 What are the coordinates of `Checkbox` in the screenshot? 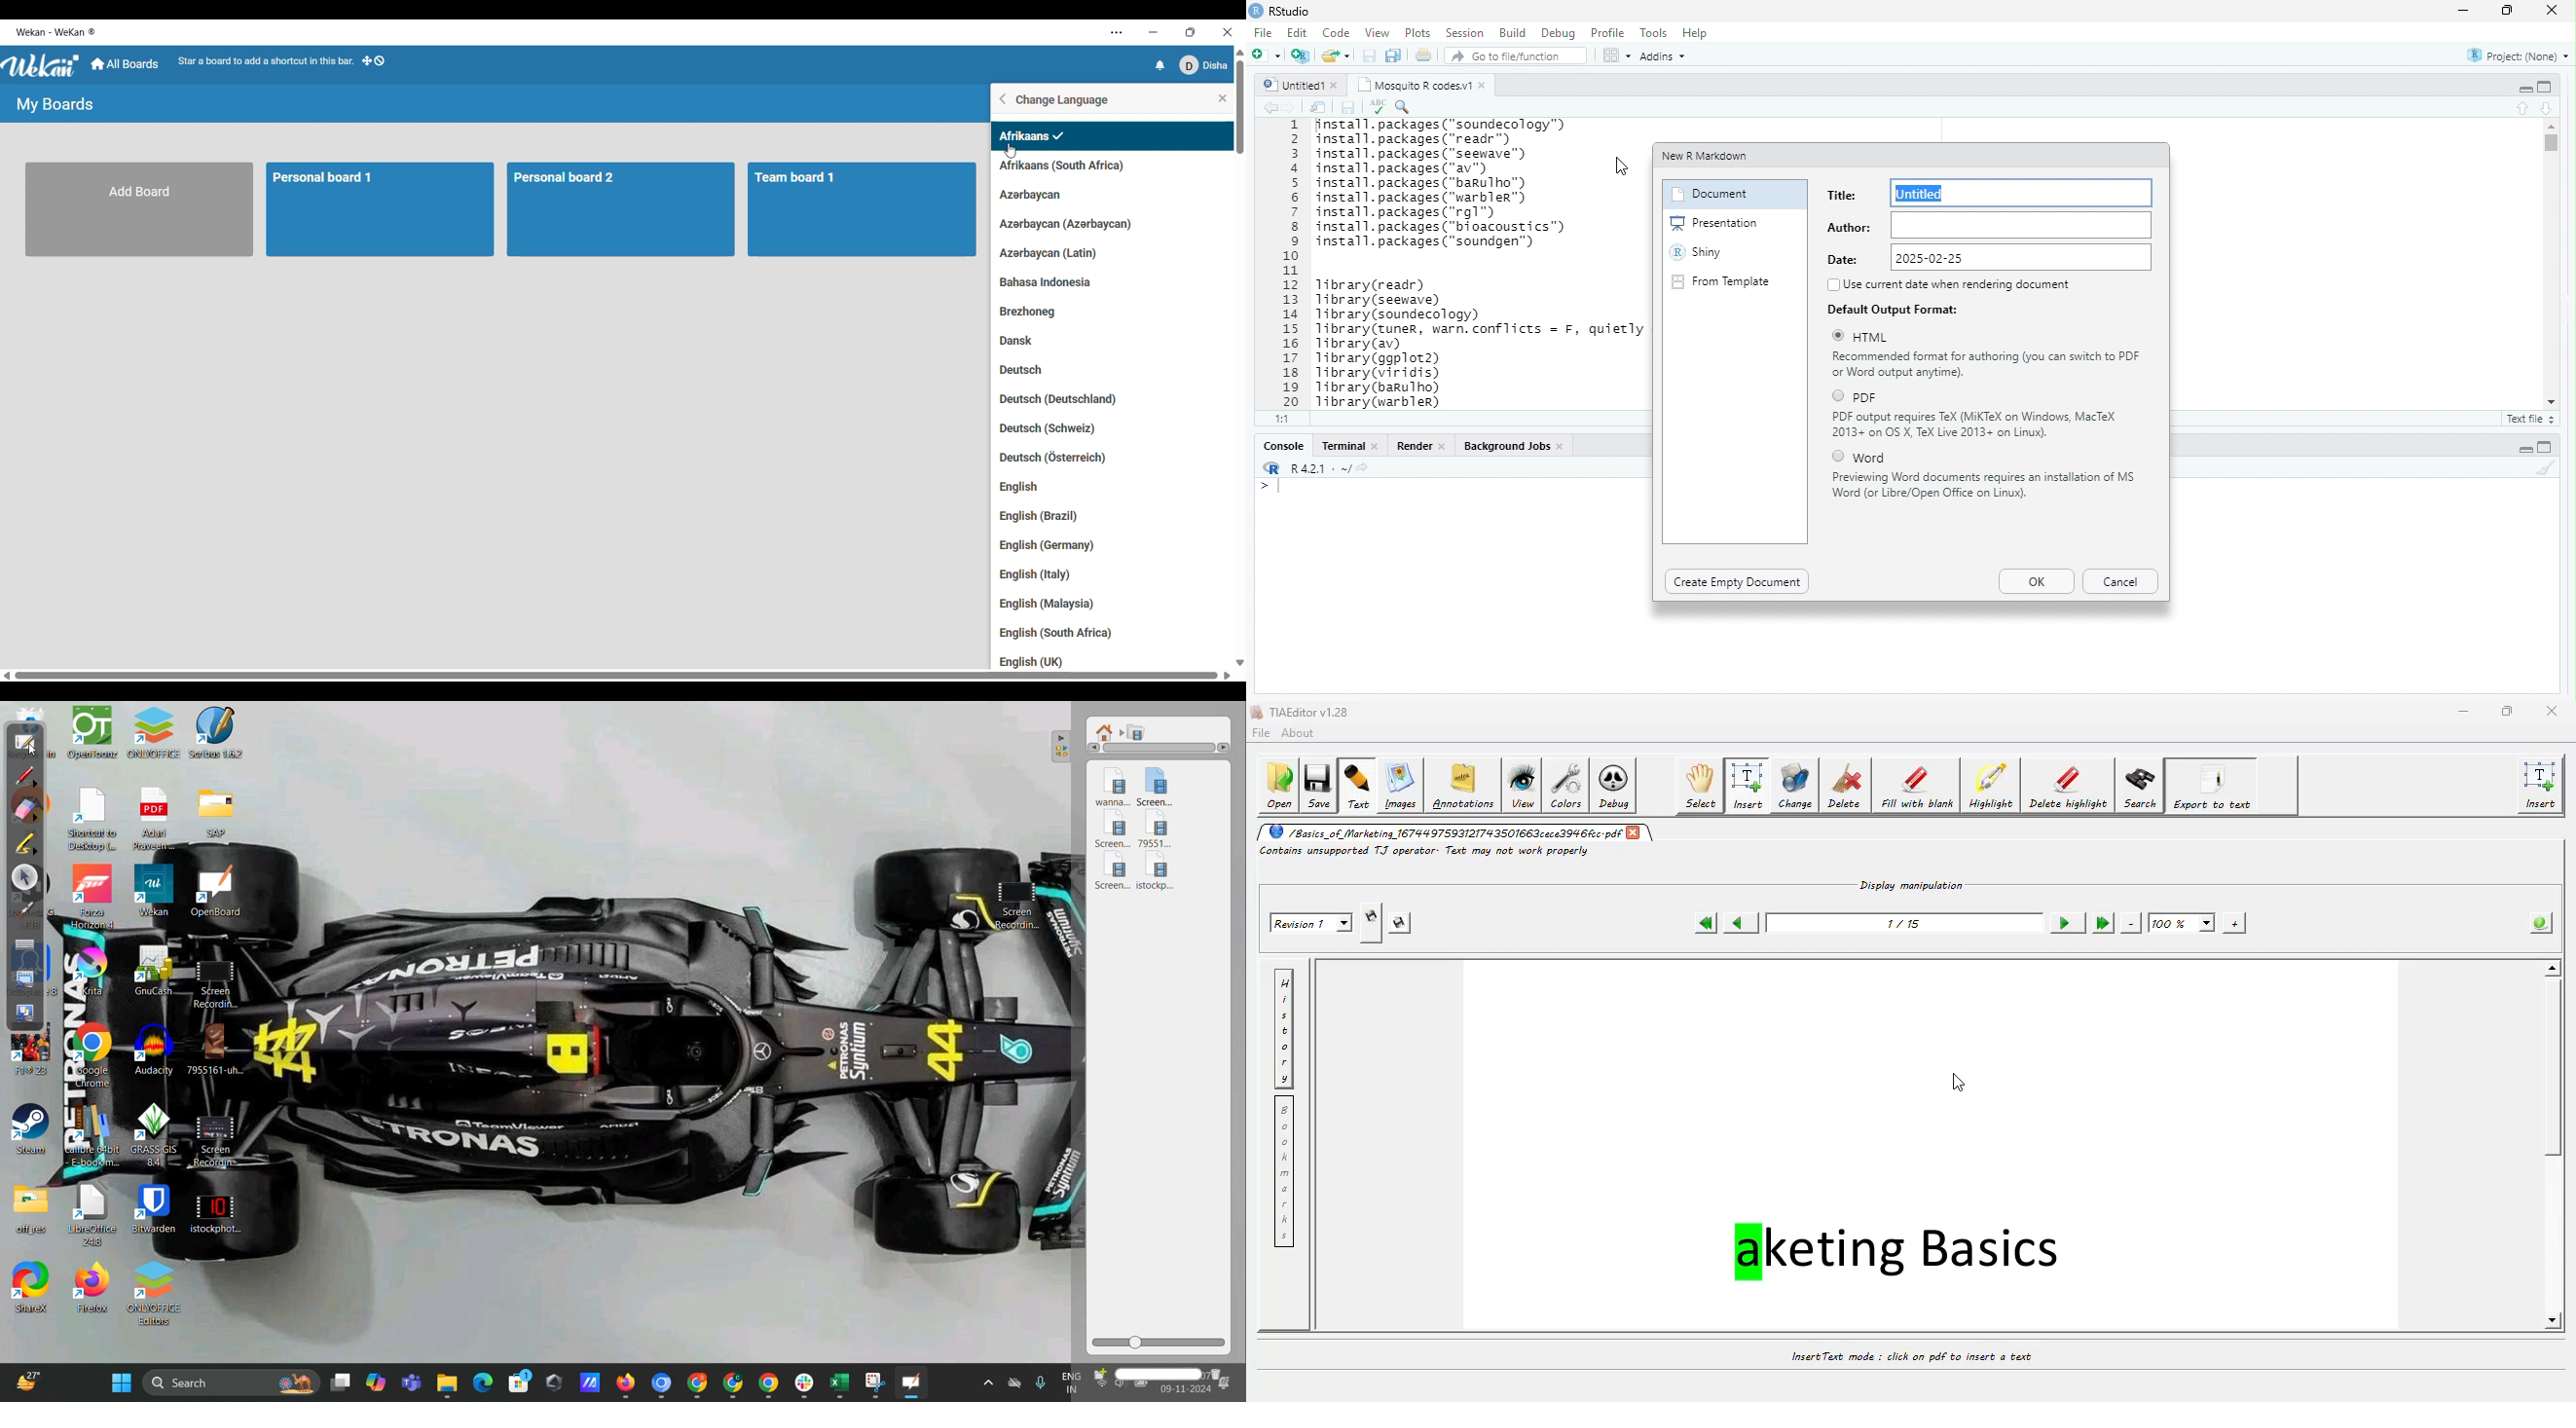 It's located at (1840, 396).